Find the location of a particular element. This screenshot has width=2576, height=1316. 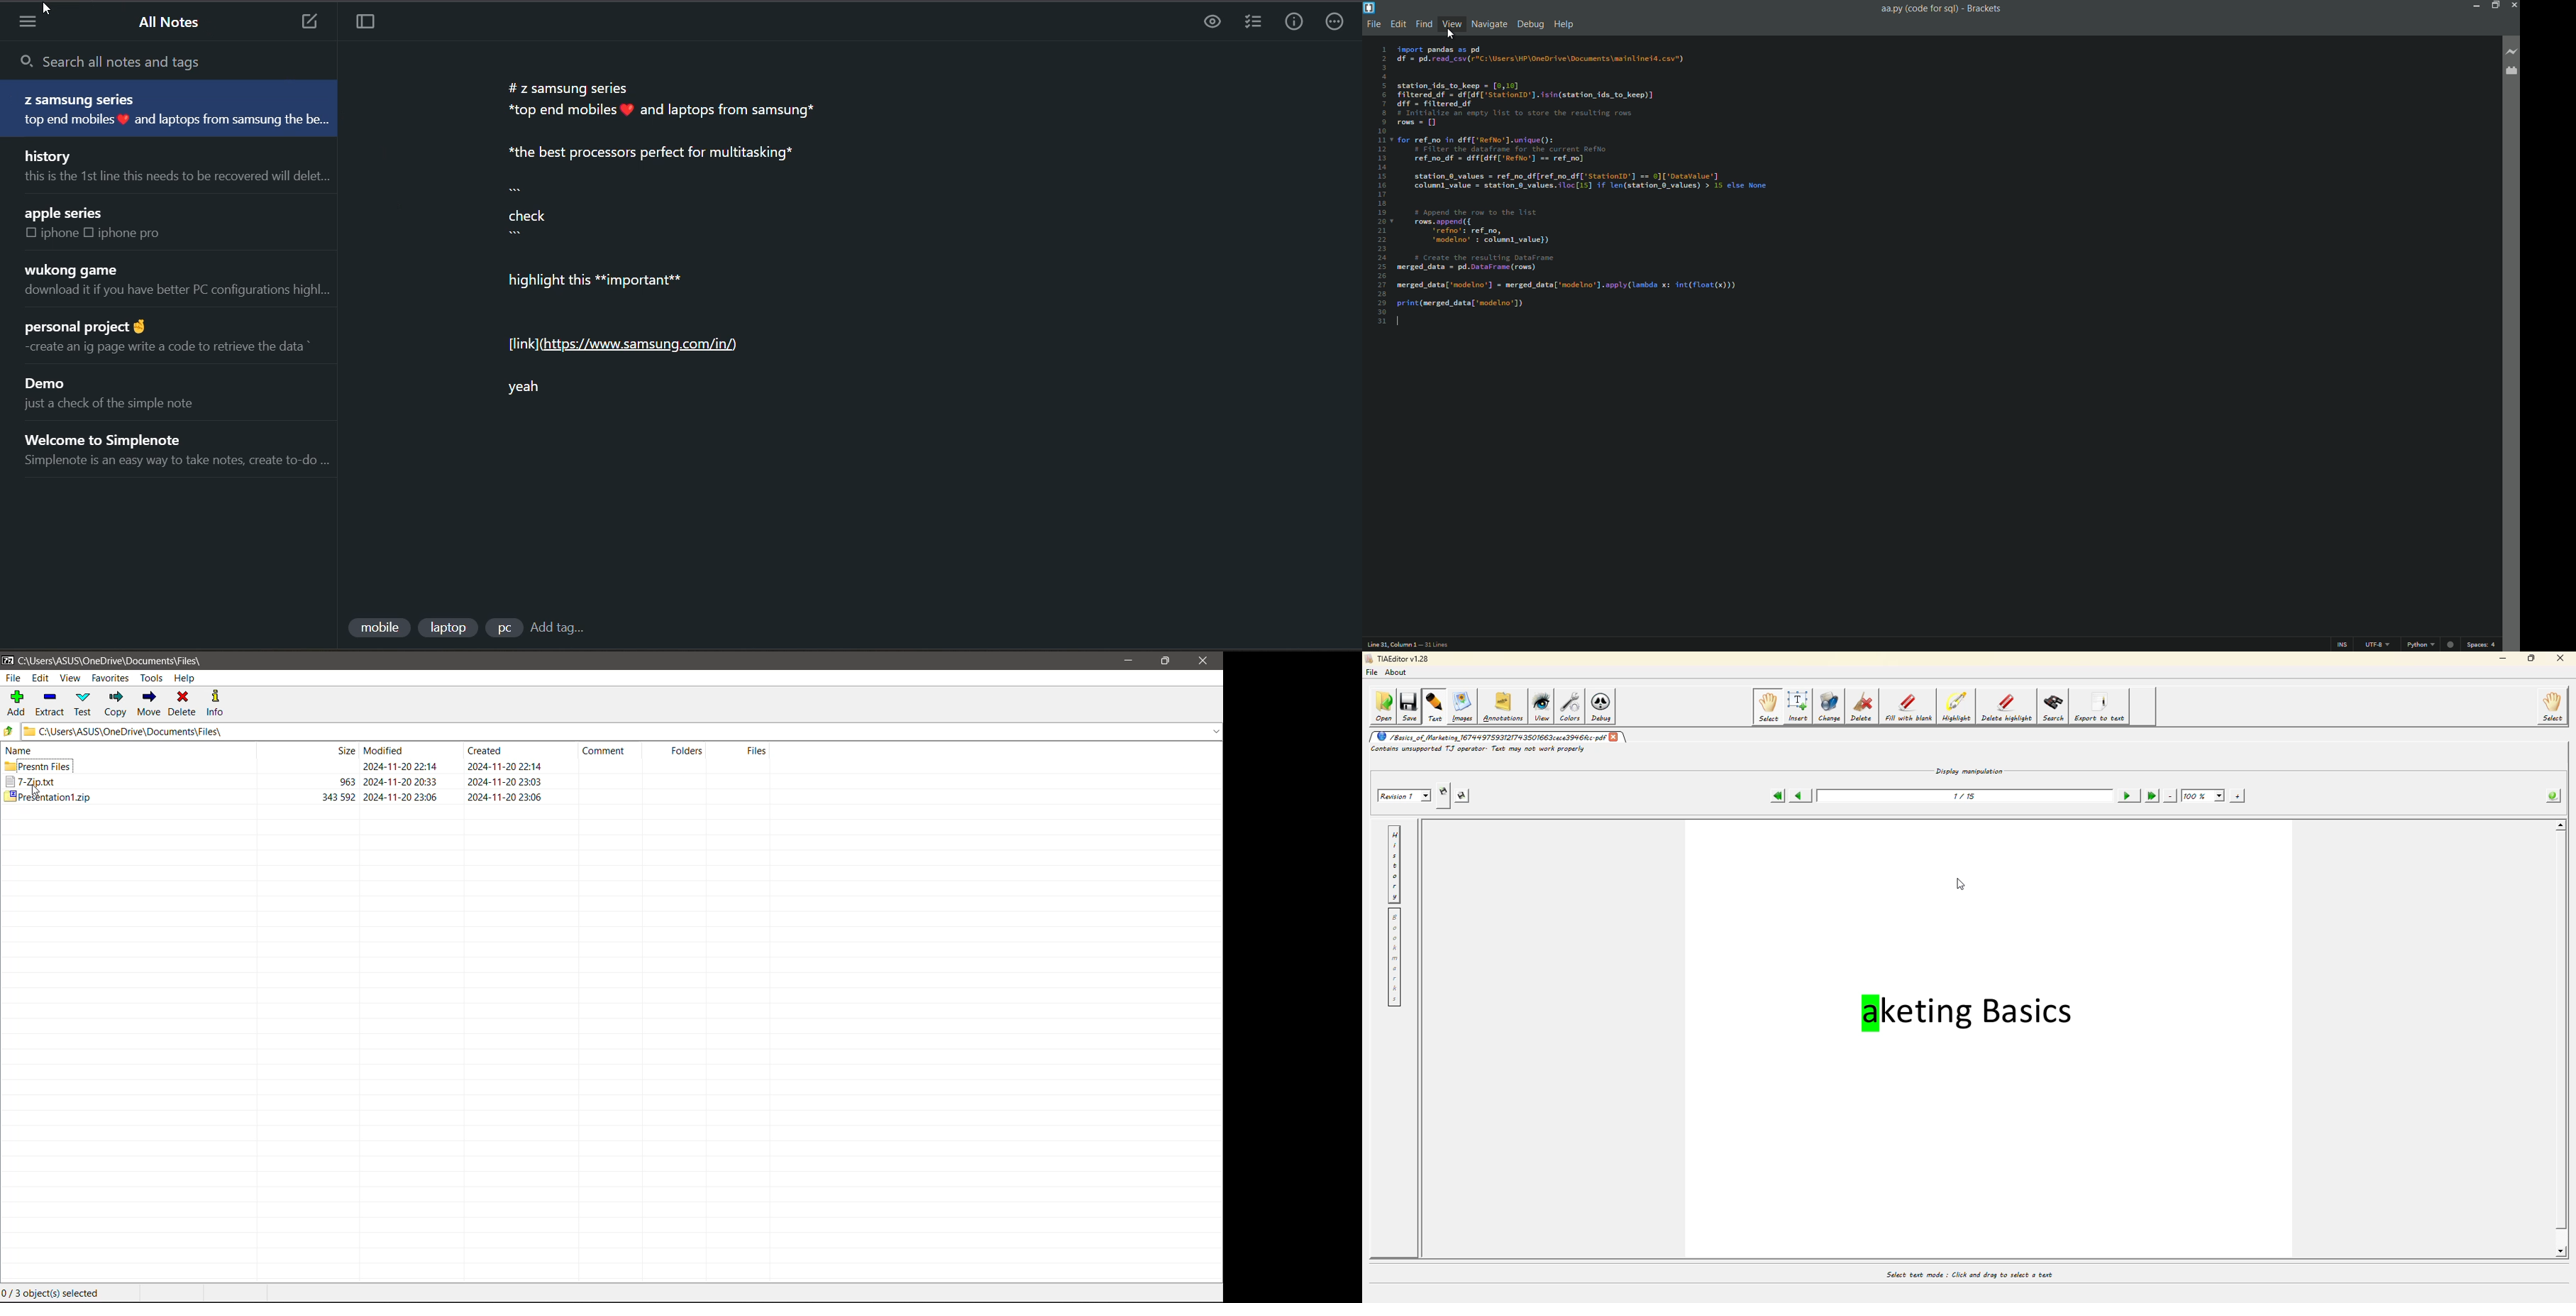

insert checklist is located at coordinates (1250, 23).